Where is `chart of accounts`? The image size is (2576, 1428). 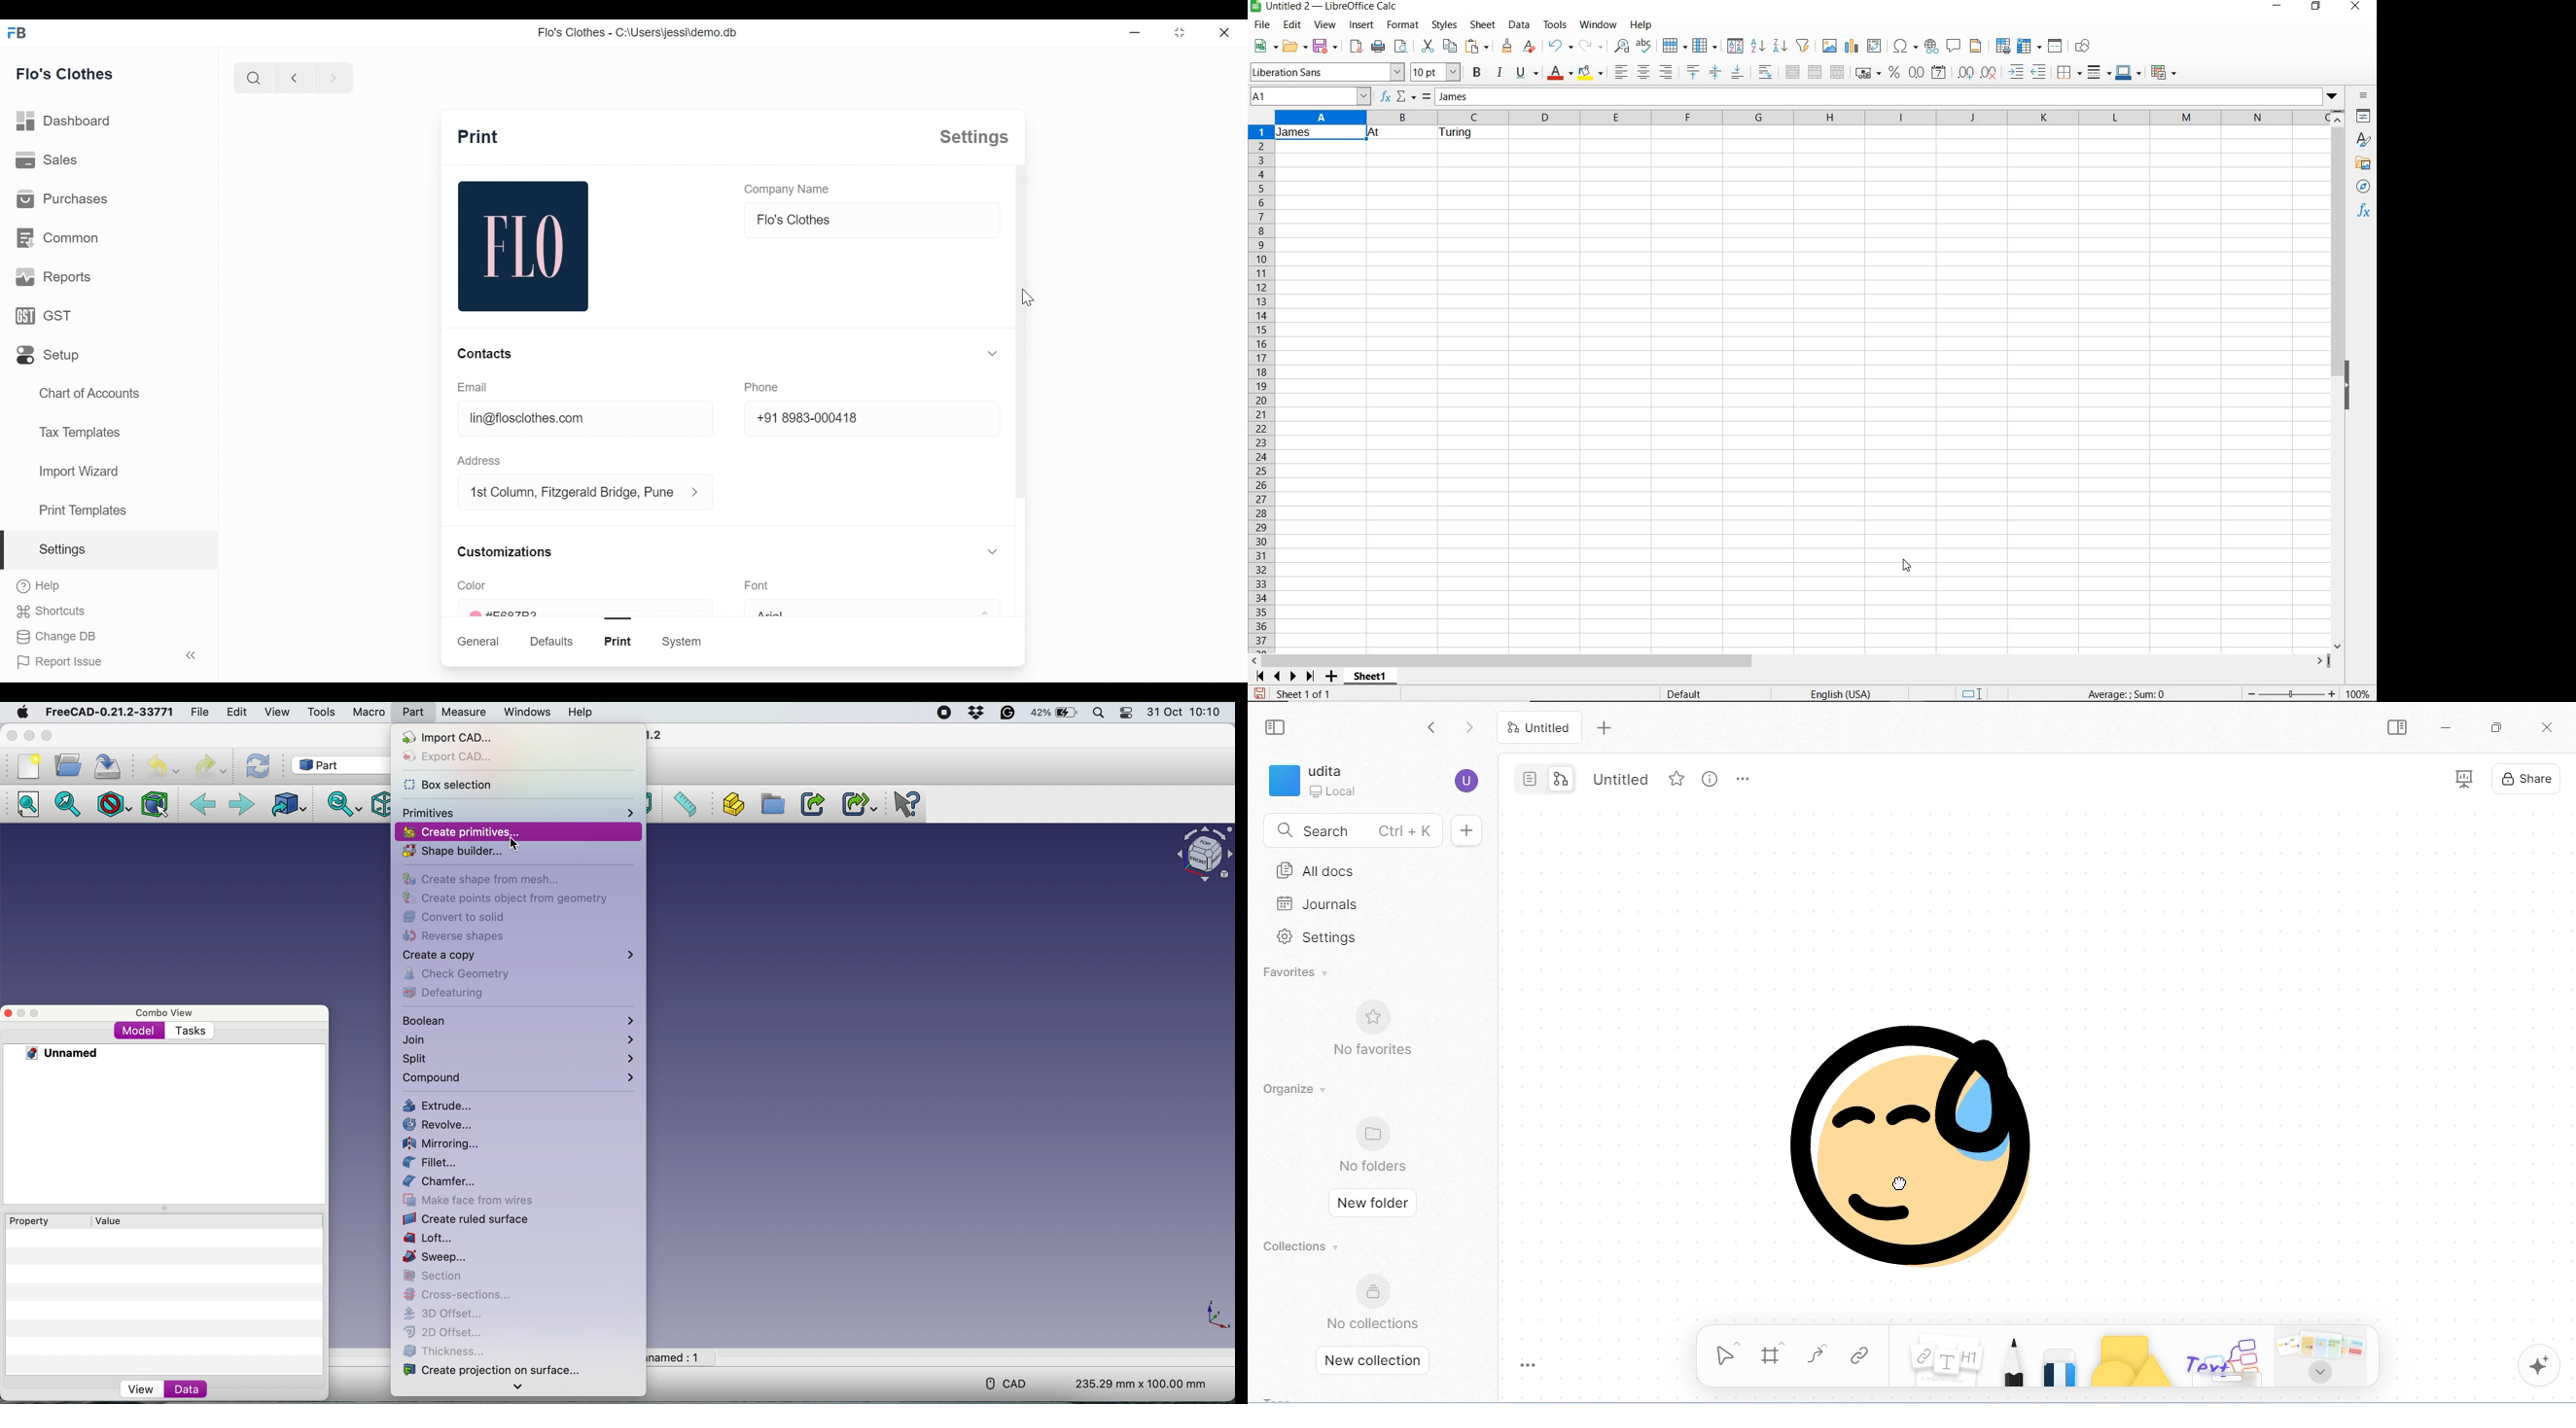
chart of accounts is located at coordinates (91, 394).